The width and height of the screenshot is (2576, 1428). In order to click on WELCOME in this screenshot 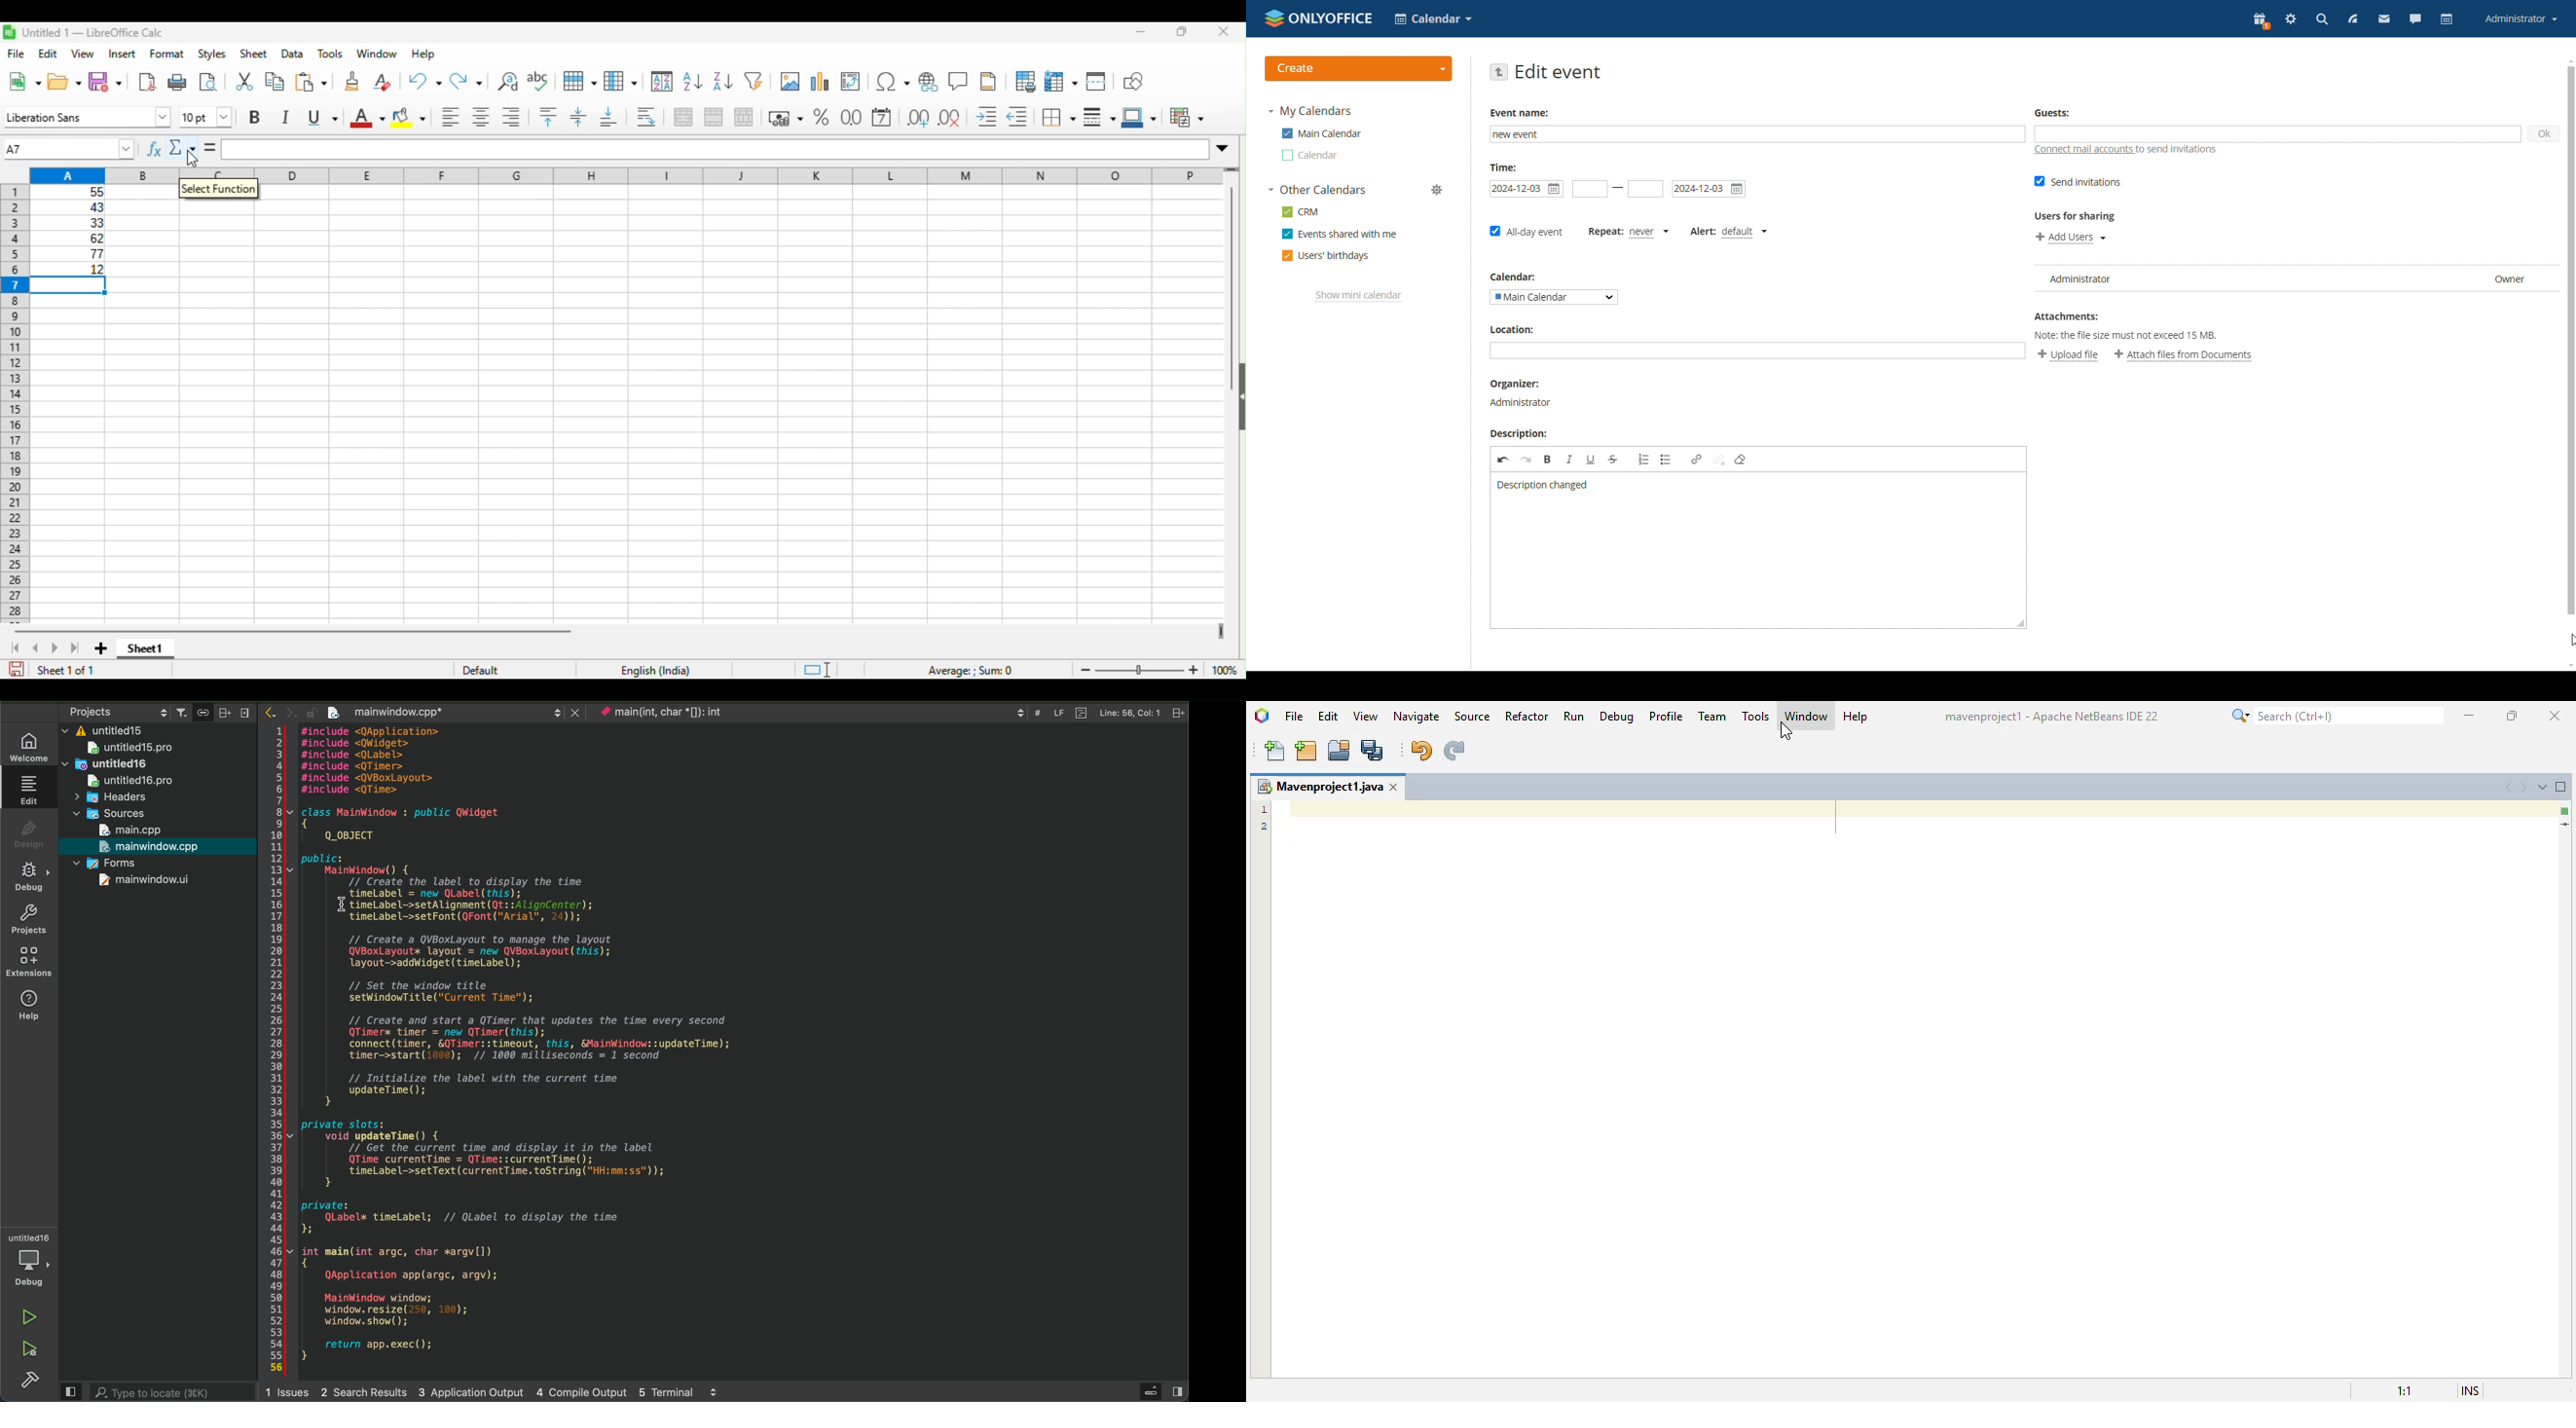, I will do `click(28, 746)`.